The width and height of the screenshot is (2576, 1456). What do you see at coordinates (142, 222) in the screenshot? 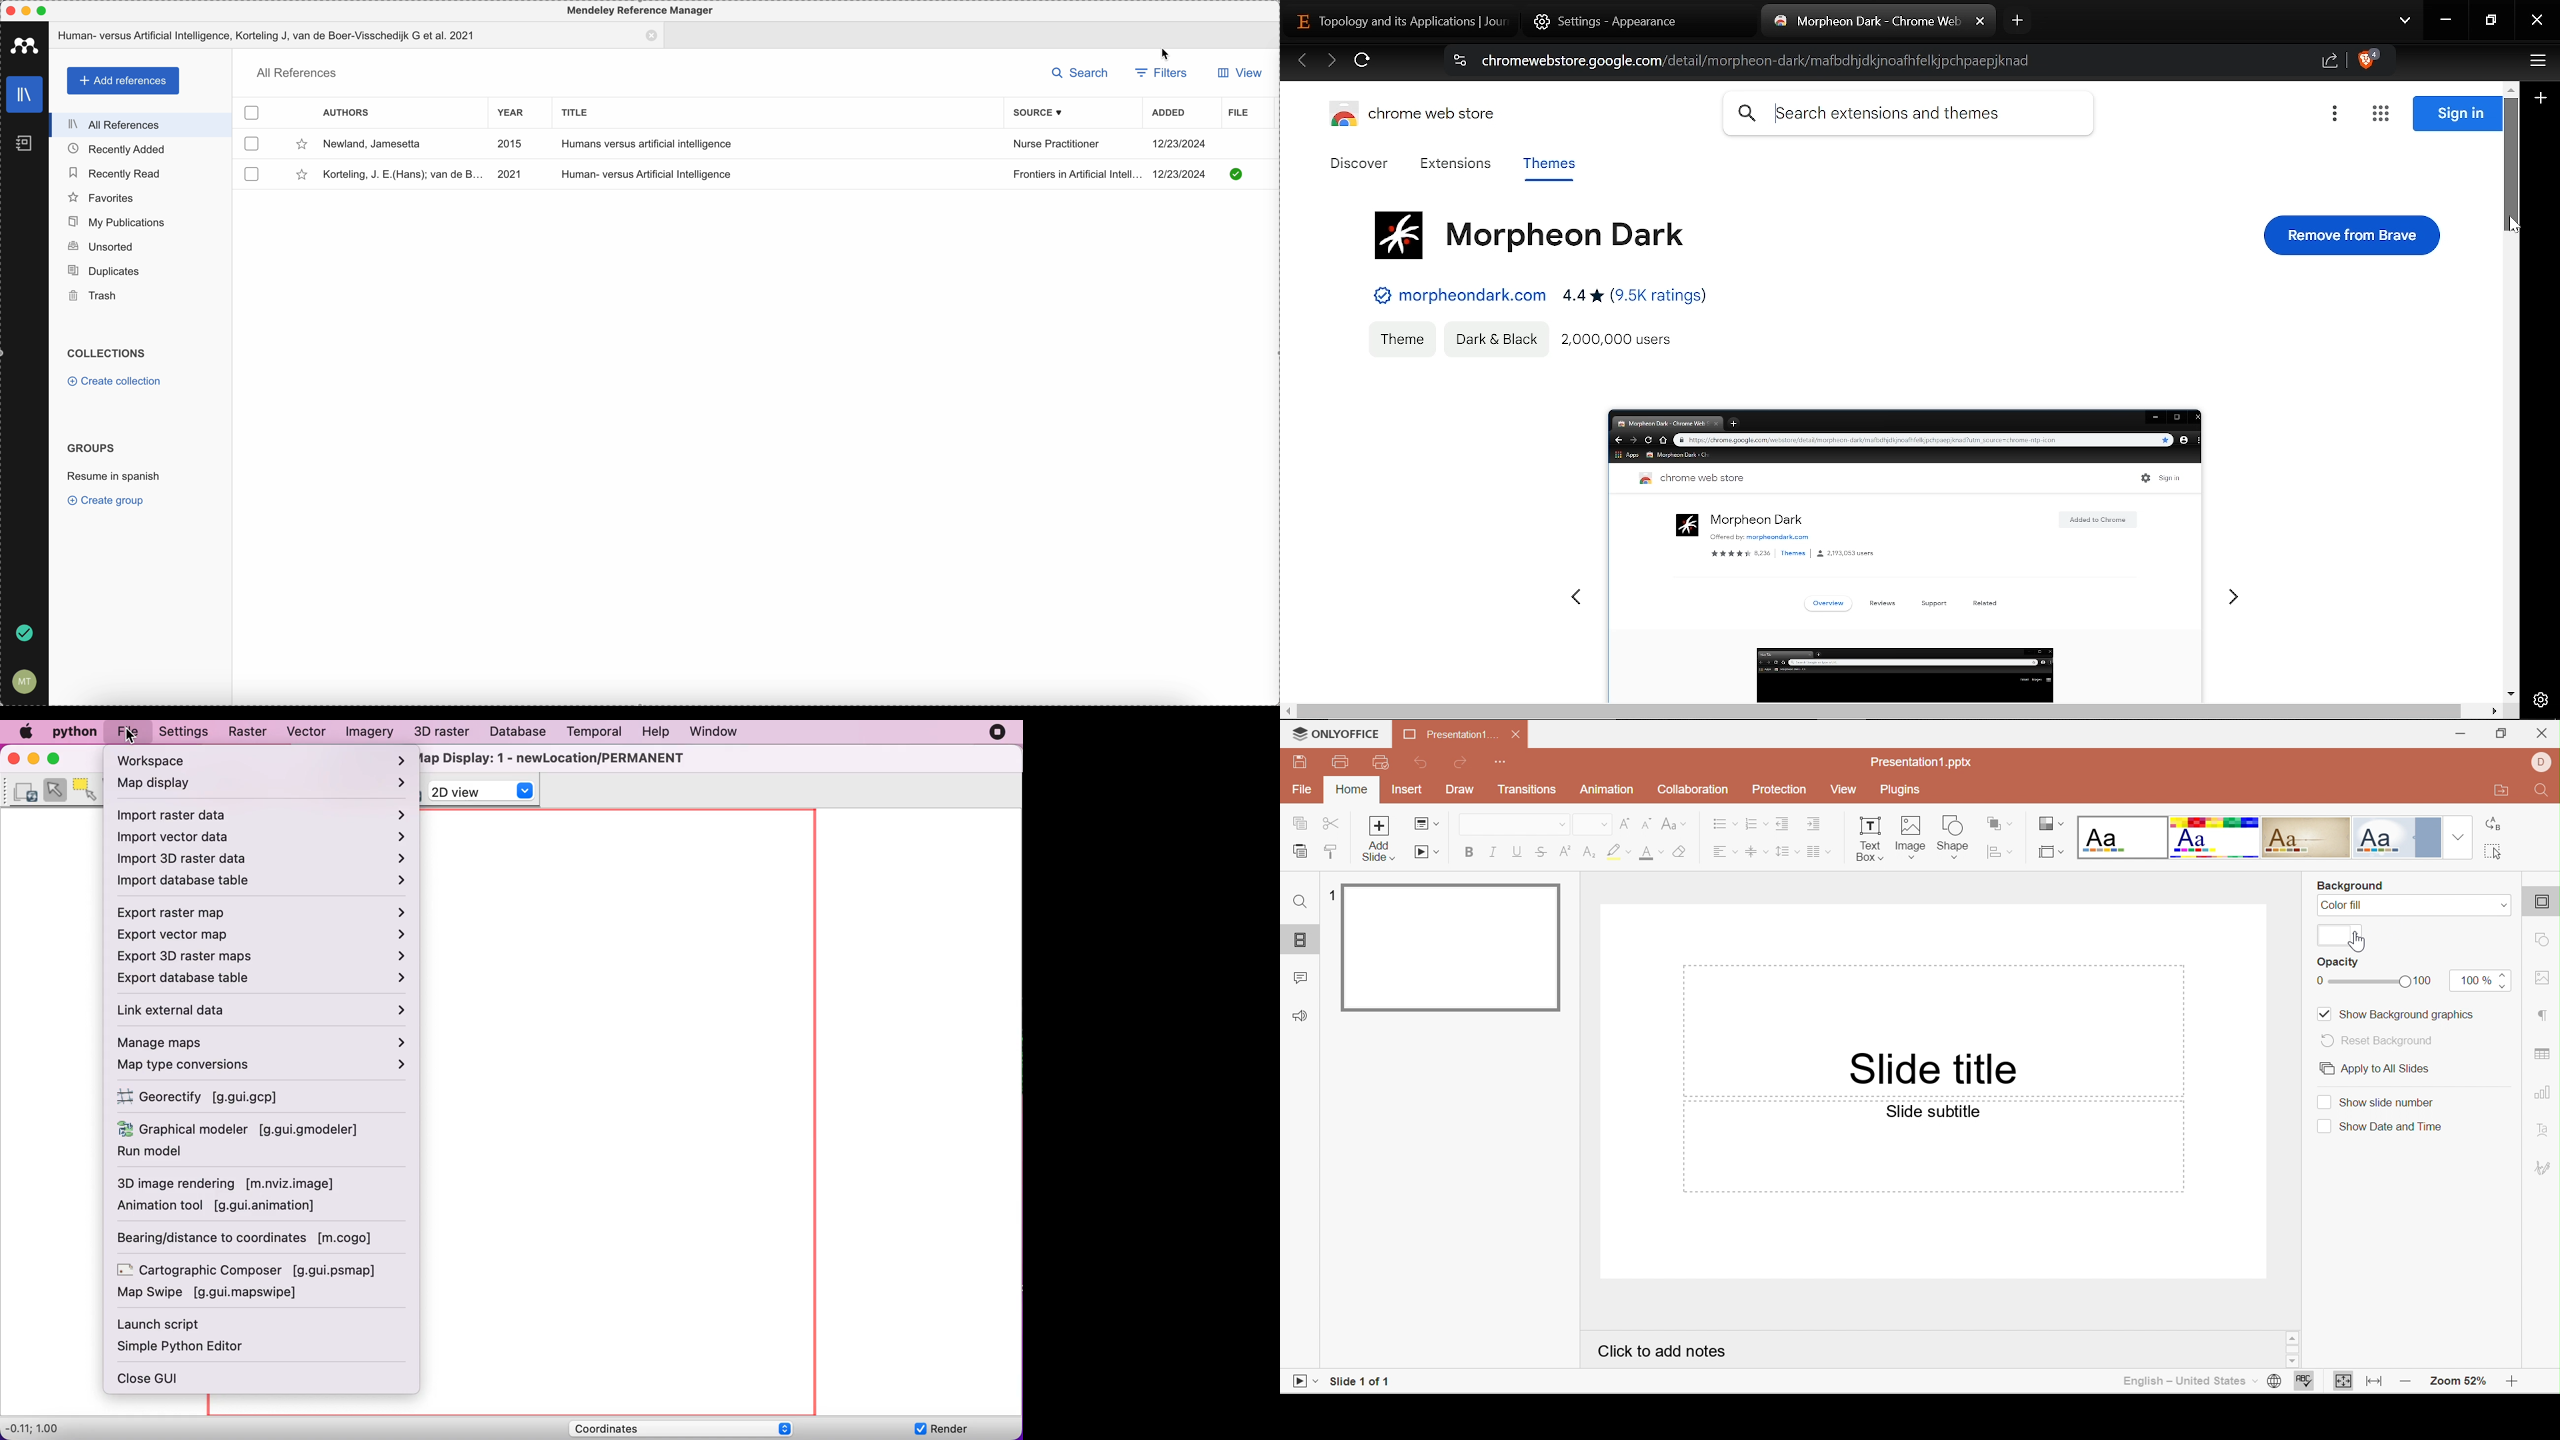
I see `my publications` at bounding box center [142, 222].